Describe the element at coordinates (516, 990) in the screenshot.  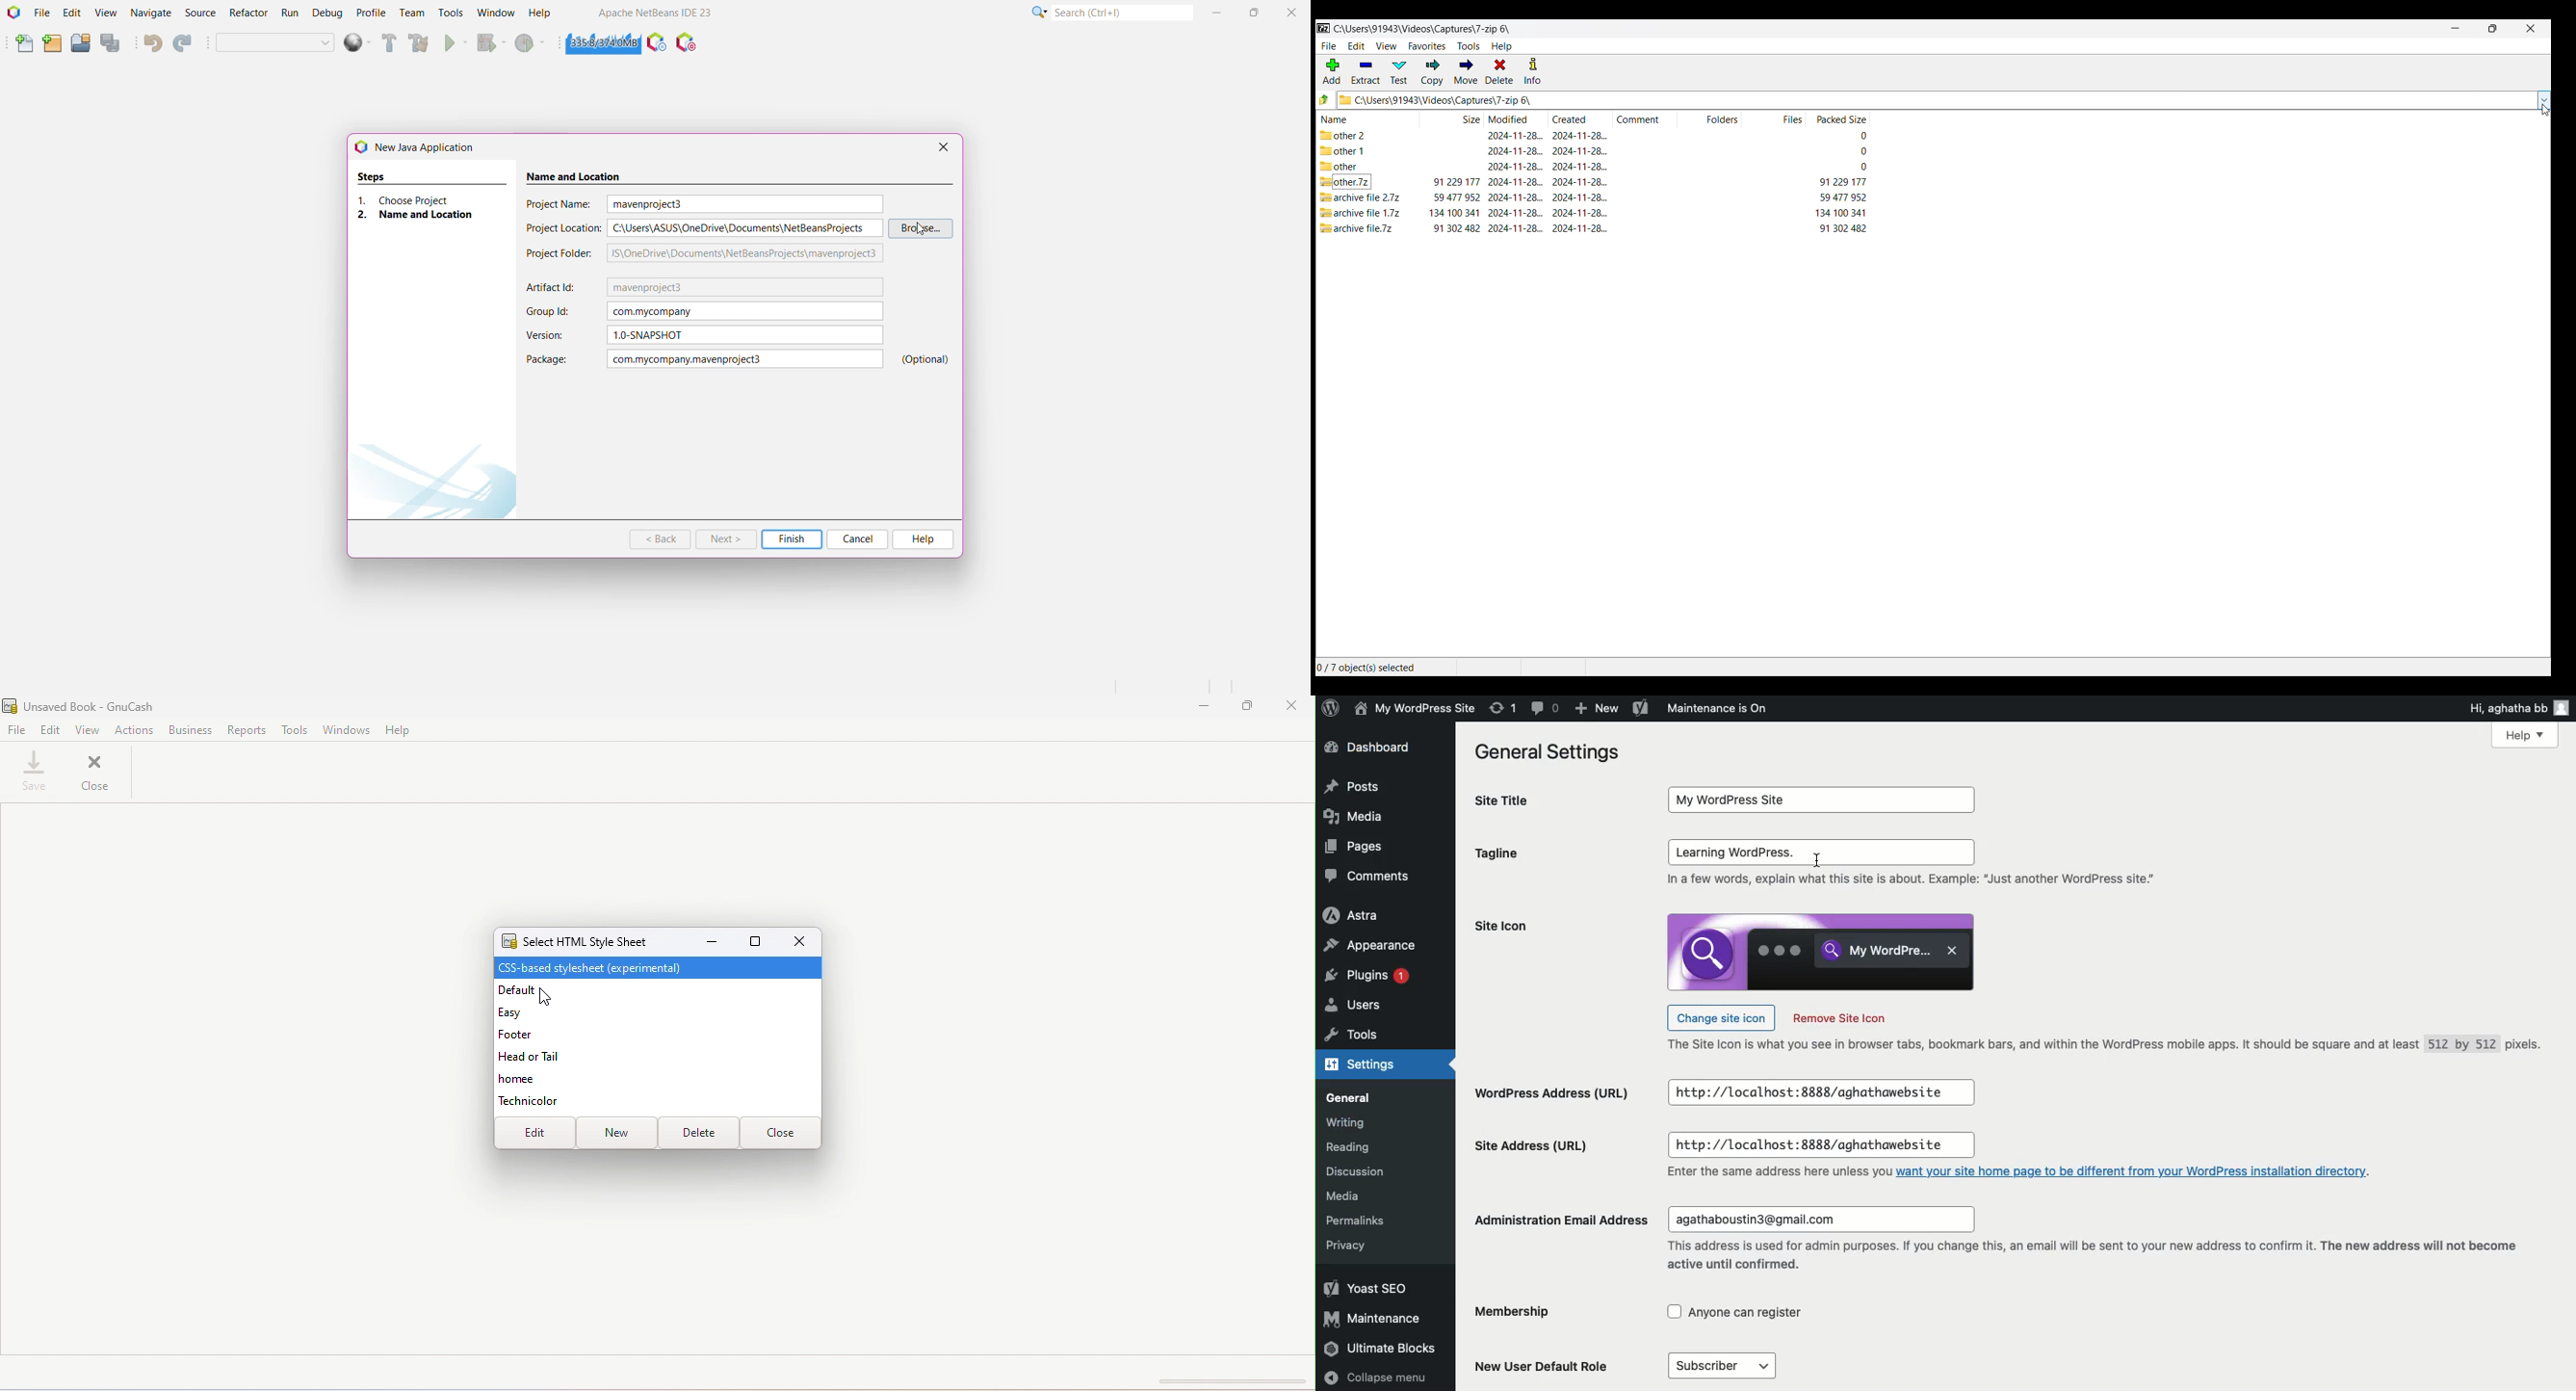
I see `Default` at that location.